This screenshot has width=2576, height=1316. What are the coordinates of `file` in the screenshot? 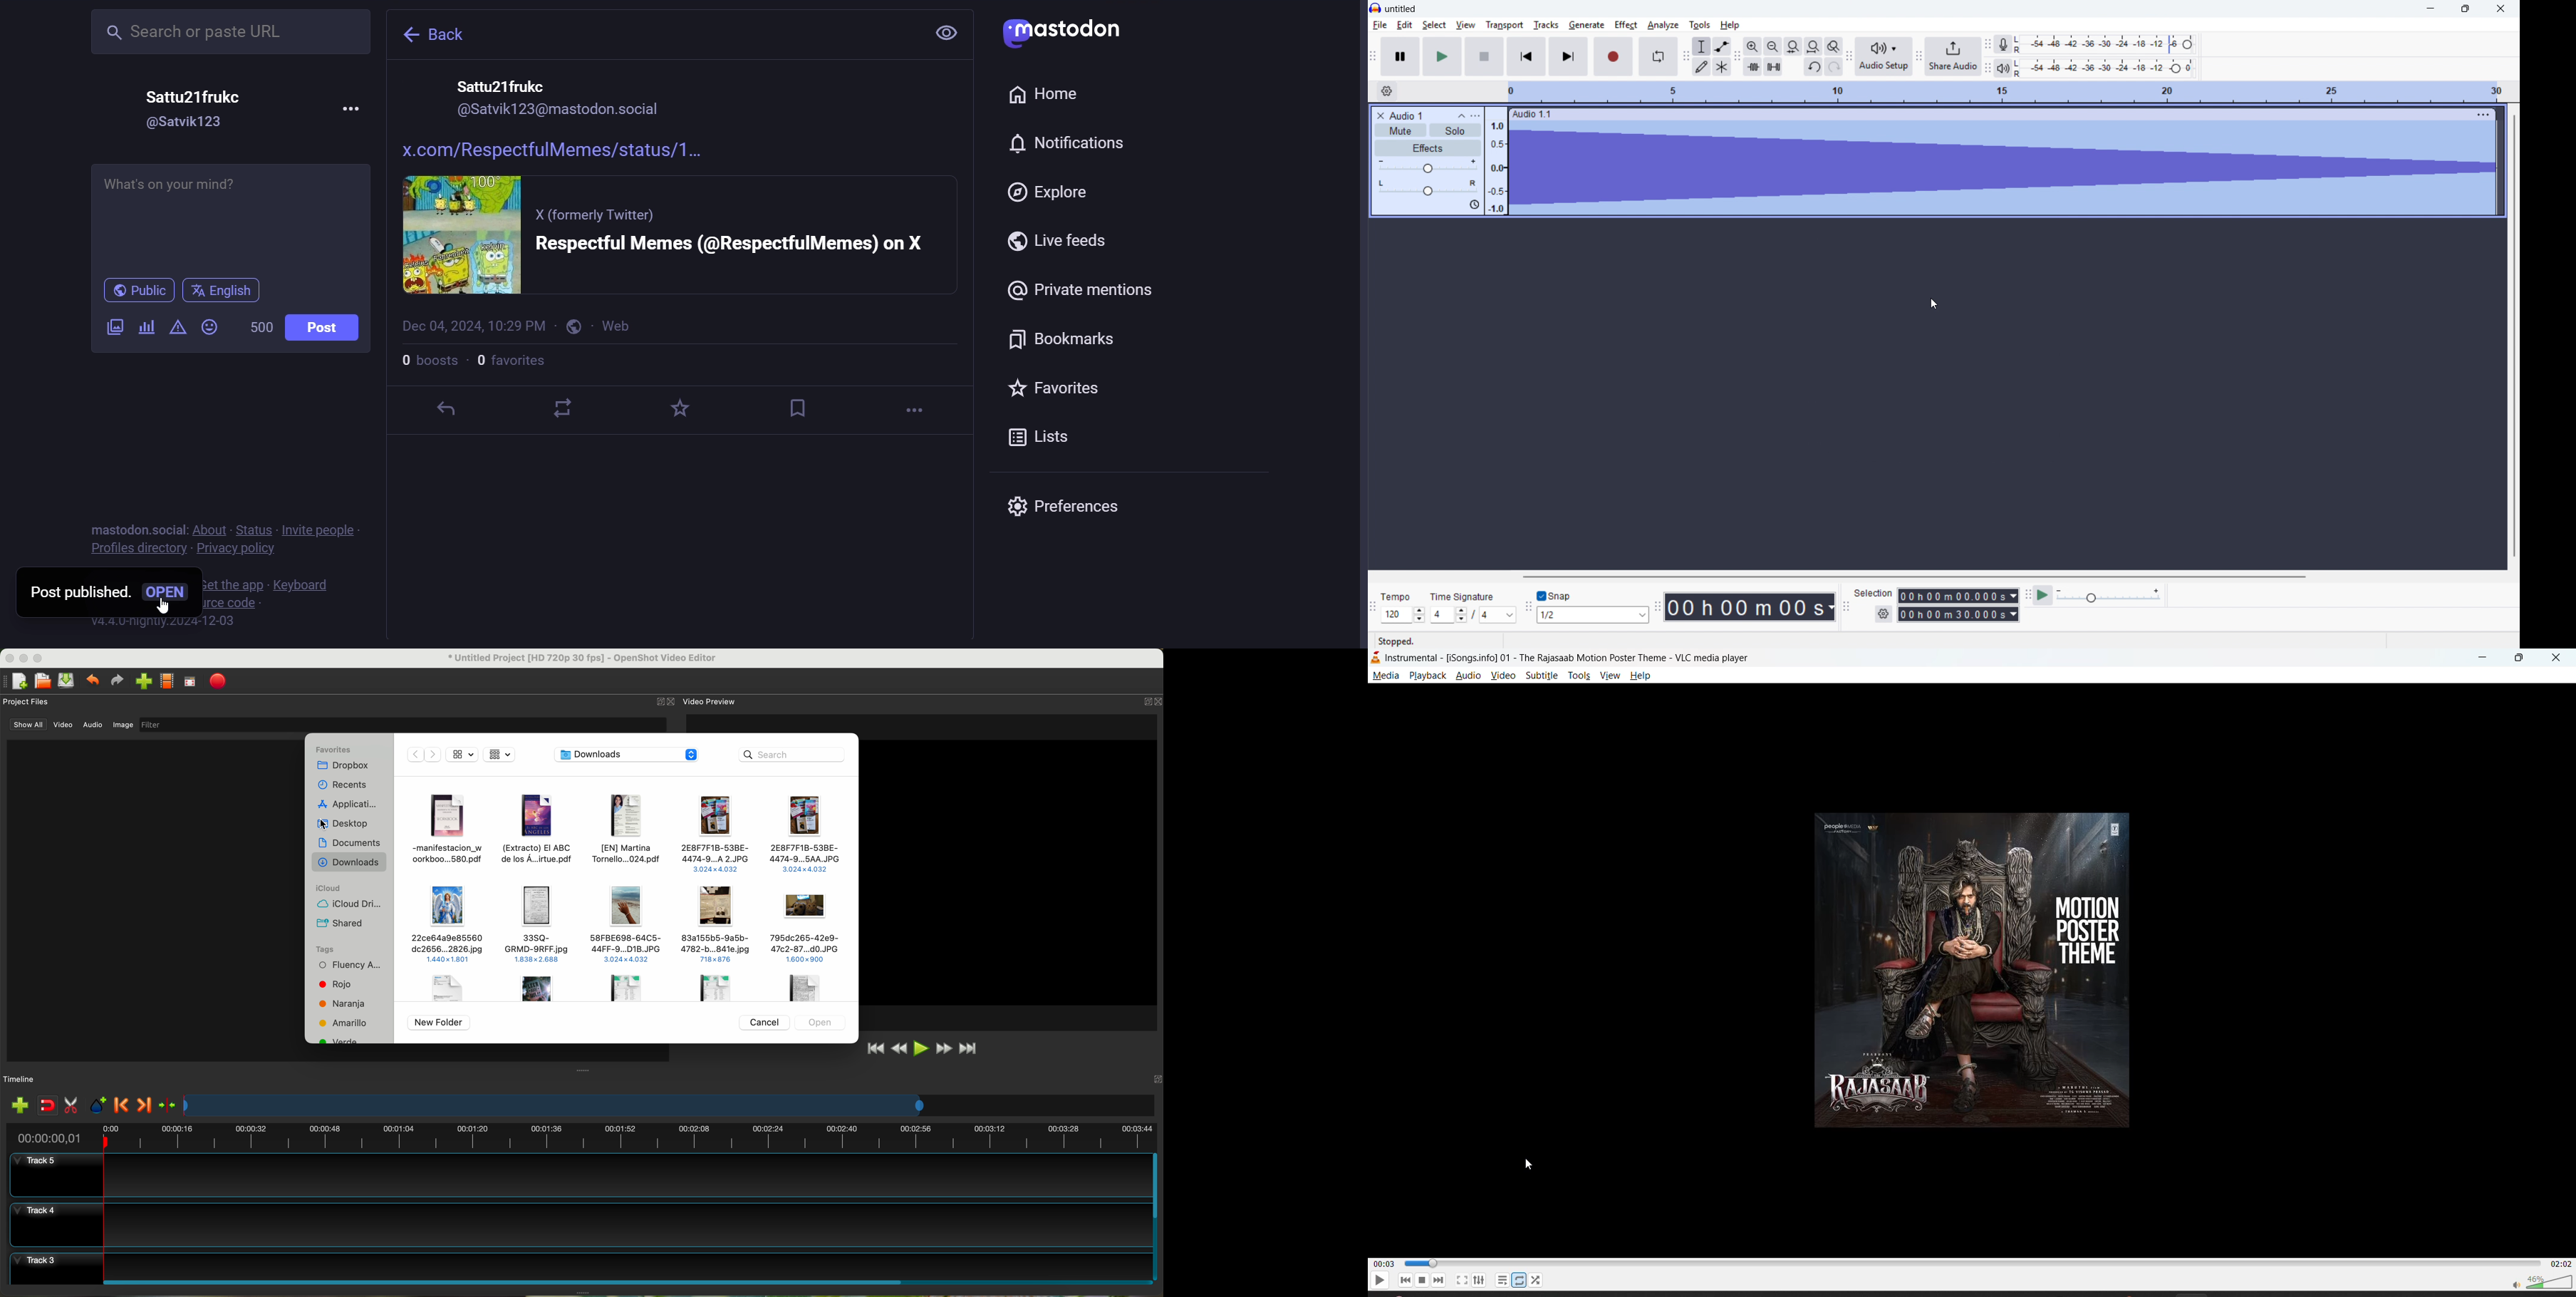 It's located at (807, 988).